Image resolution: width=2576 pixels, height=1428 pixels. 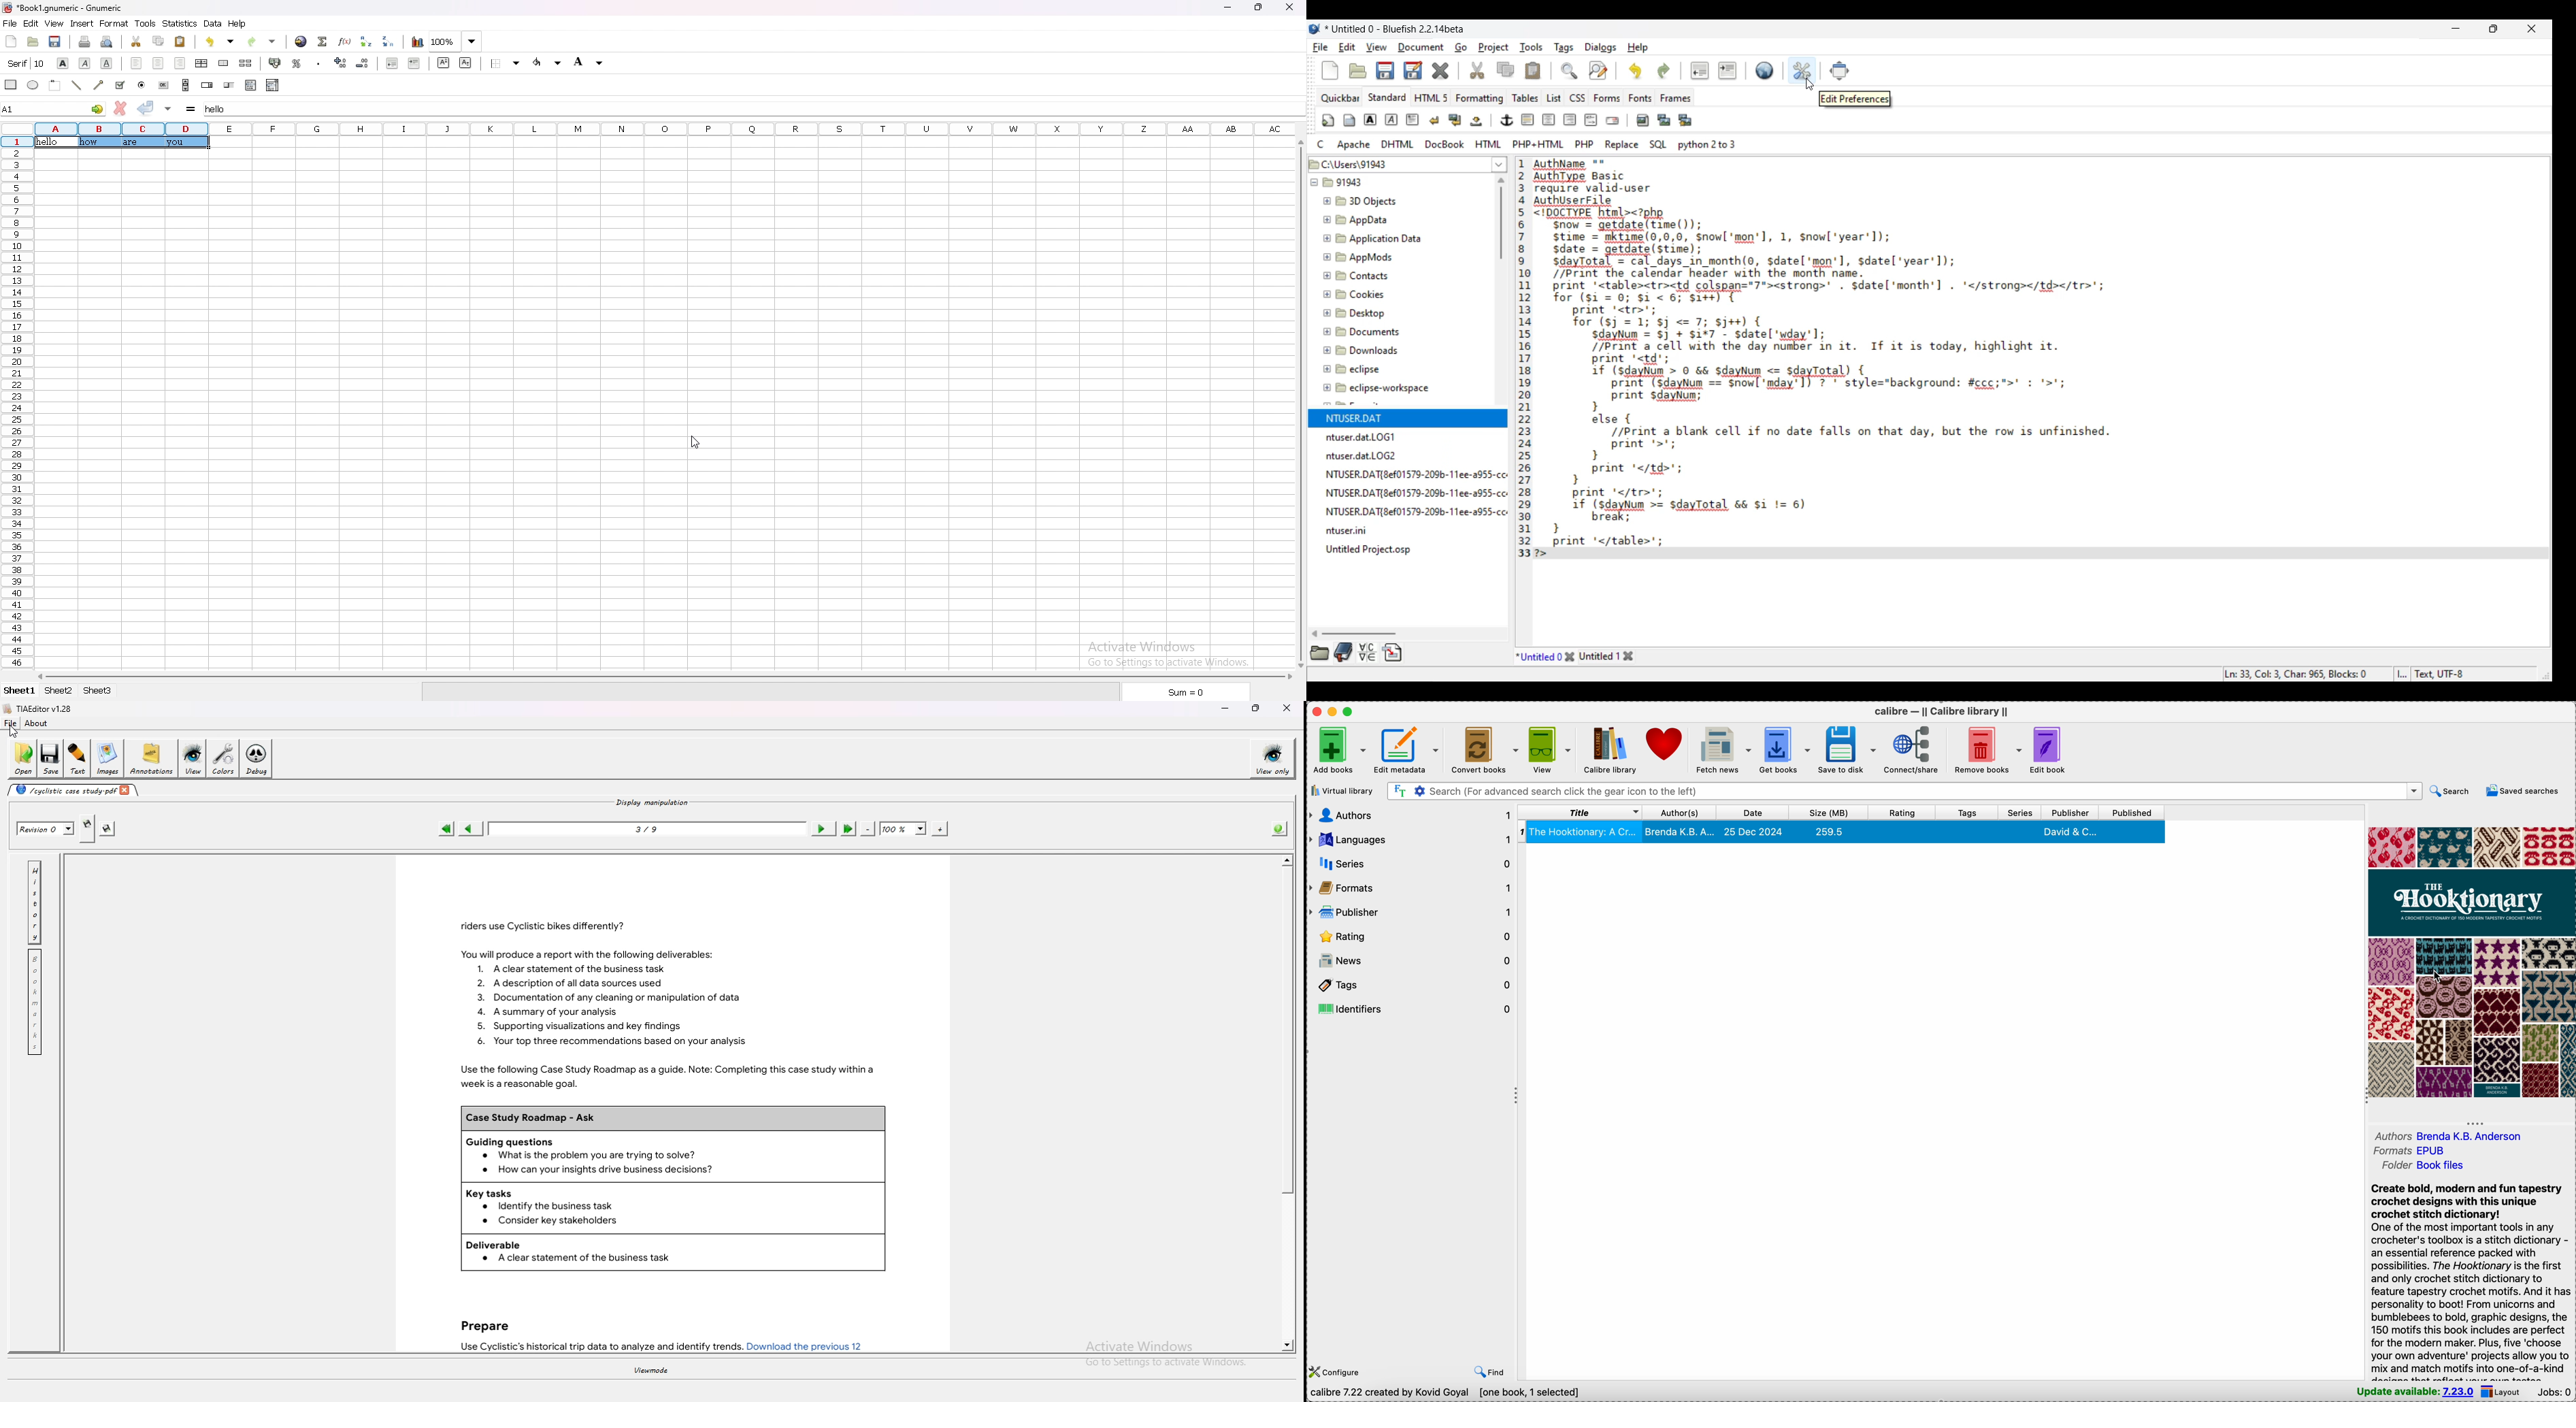 What do you see at coordinates (345, 41) in the screenshot?
I see `functions` at bounding box center [345, 41].